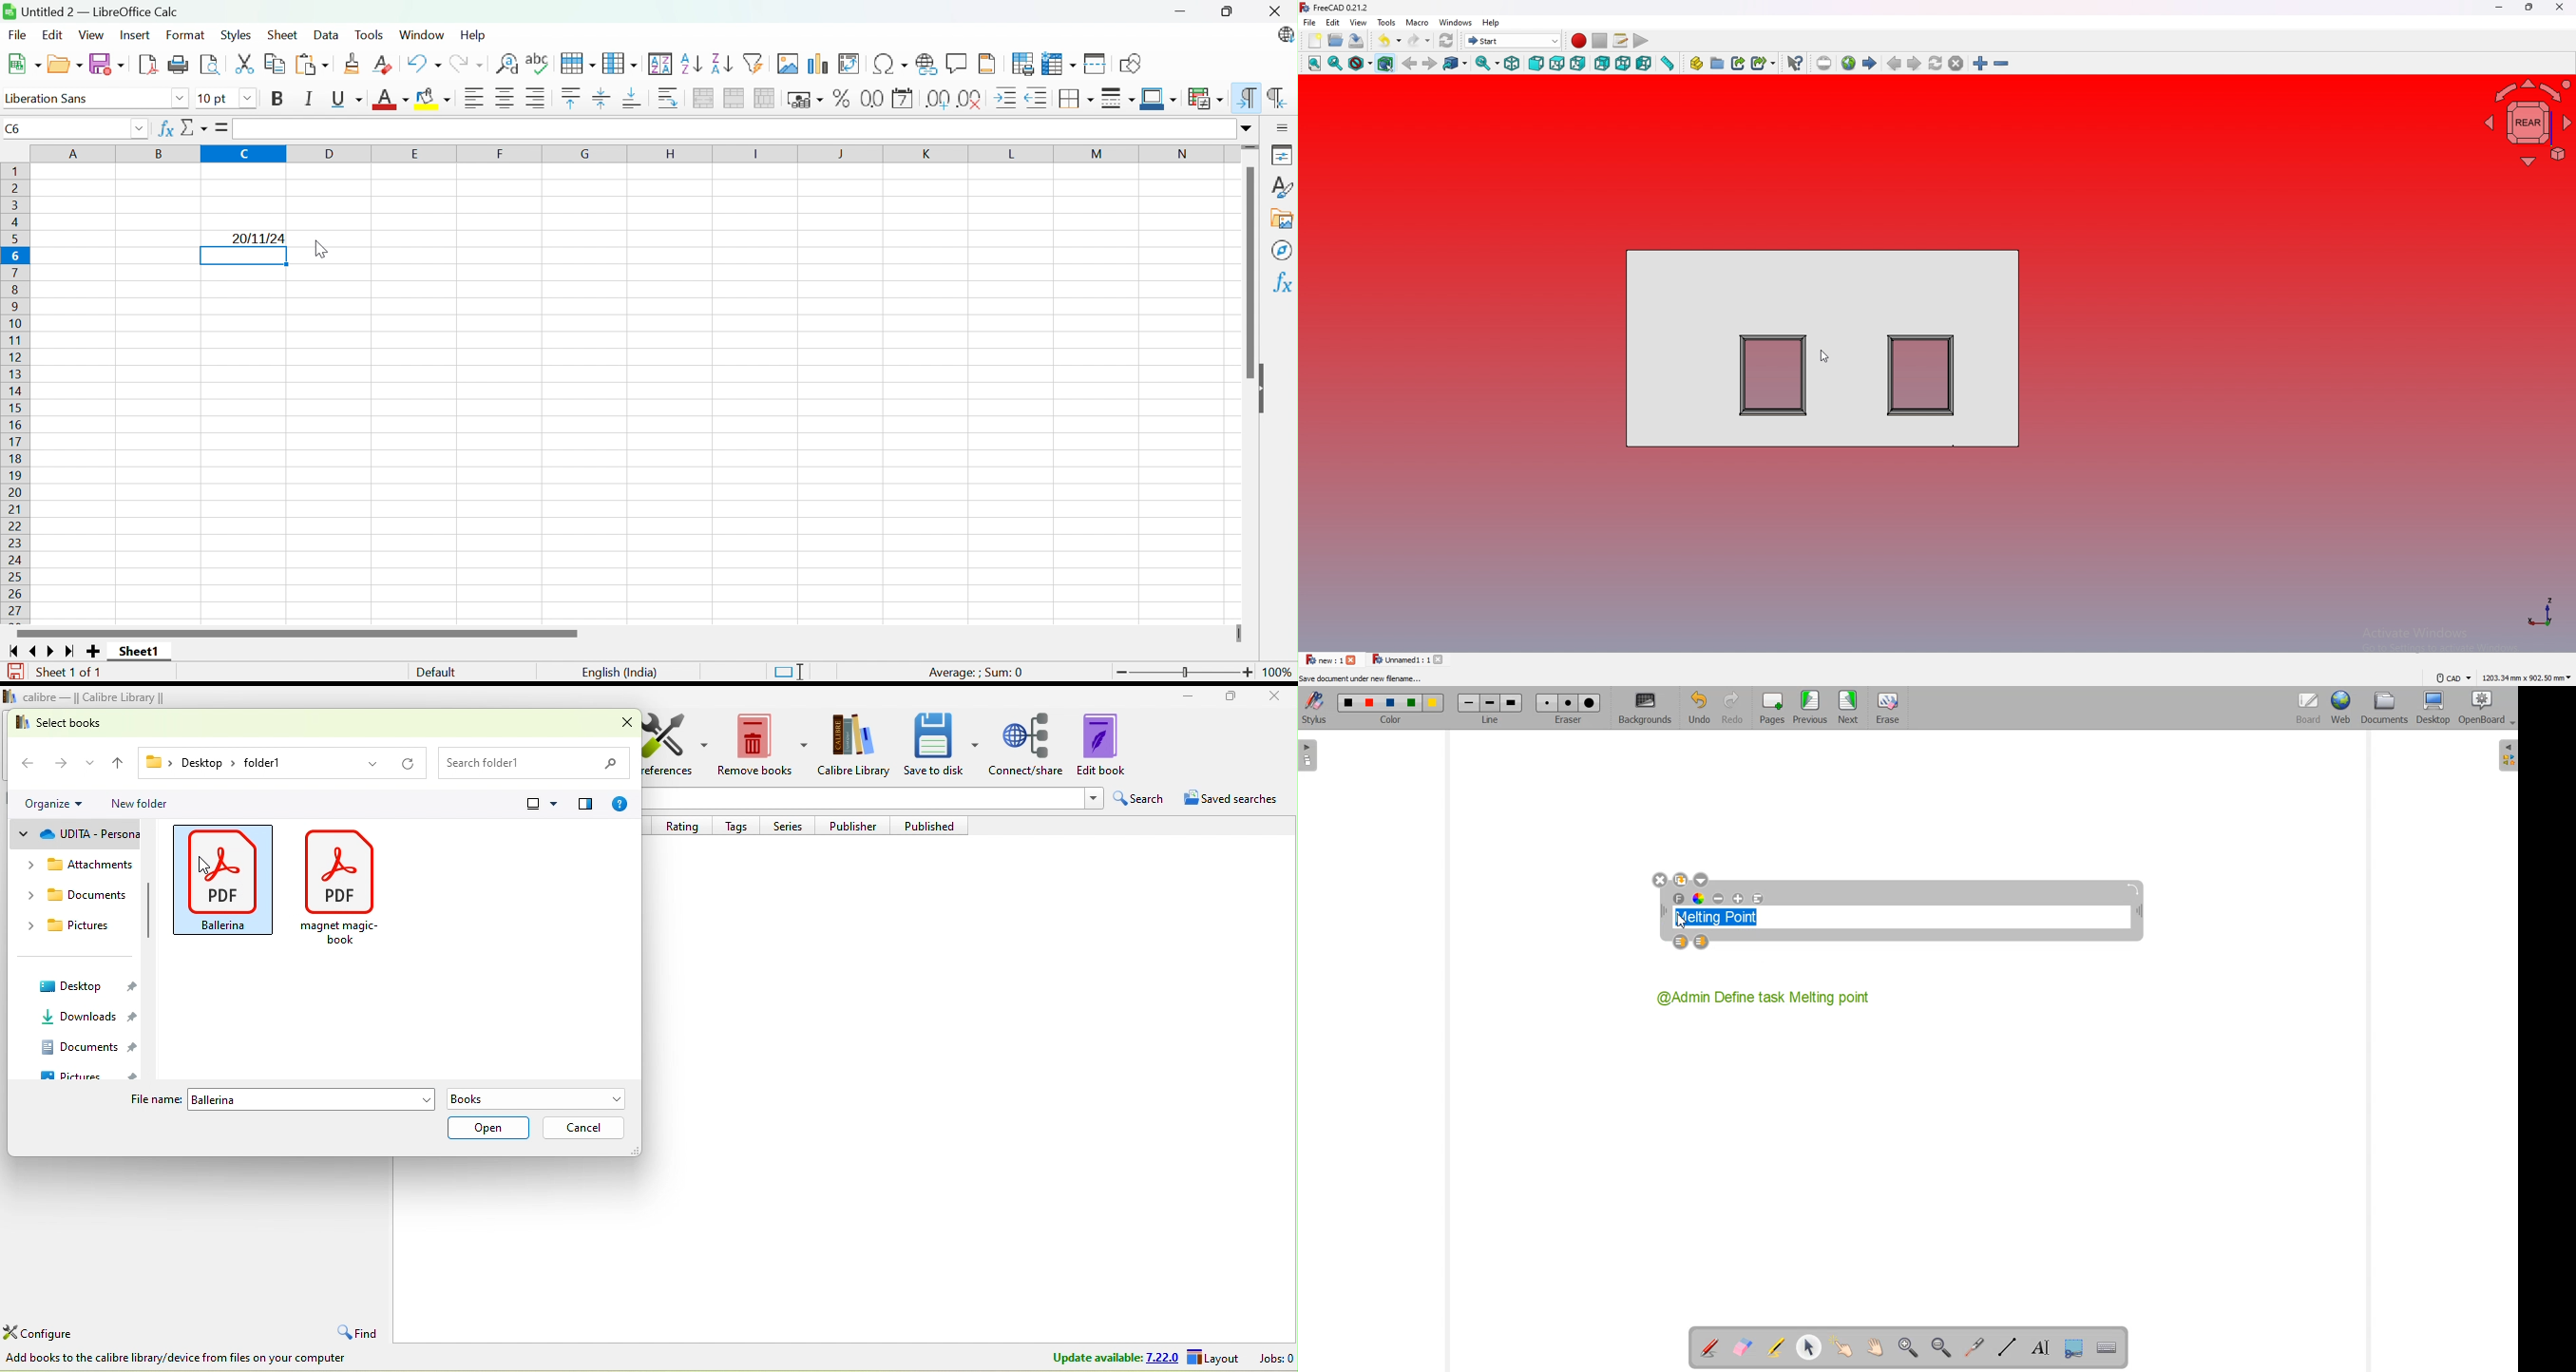 The height and width of the screenshot is (1372, 2576). What do you see at coordinates (1825, 63) in the screenshot?
I see `set url` at bounding box center [1825, 63].